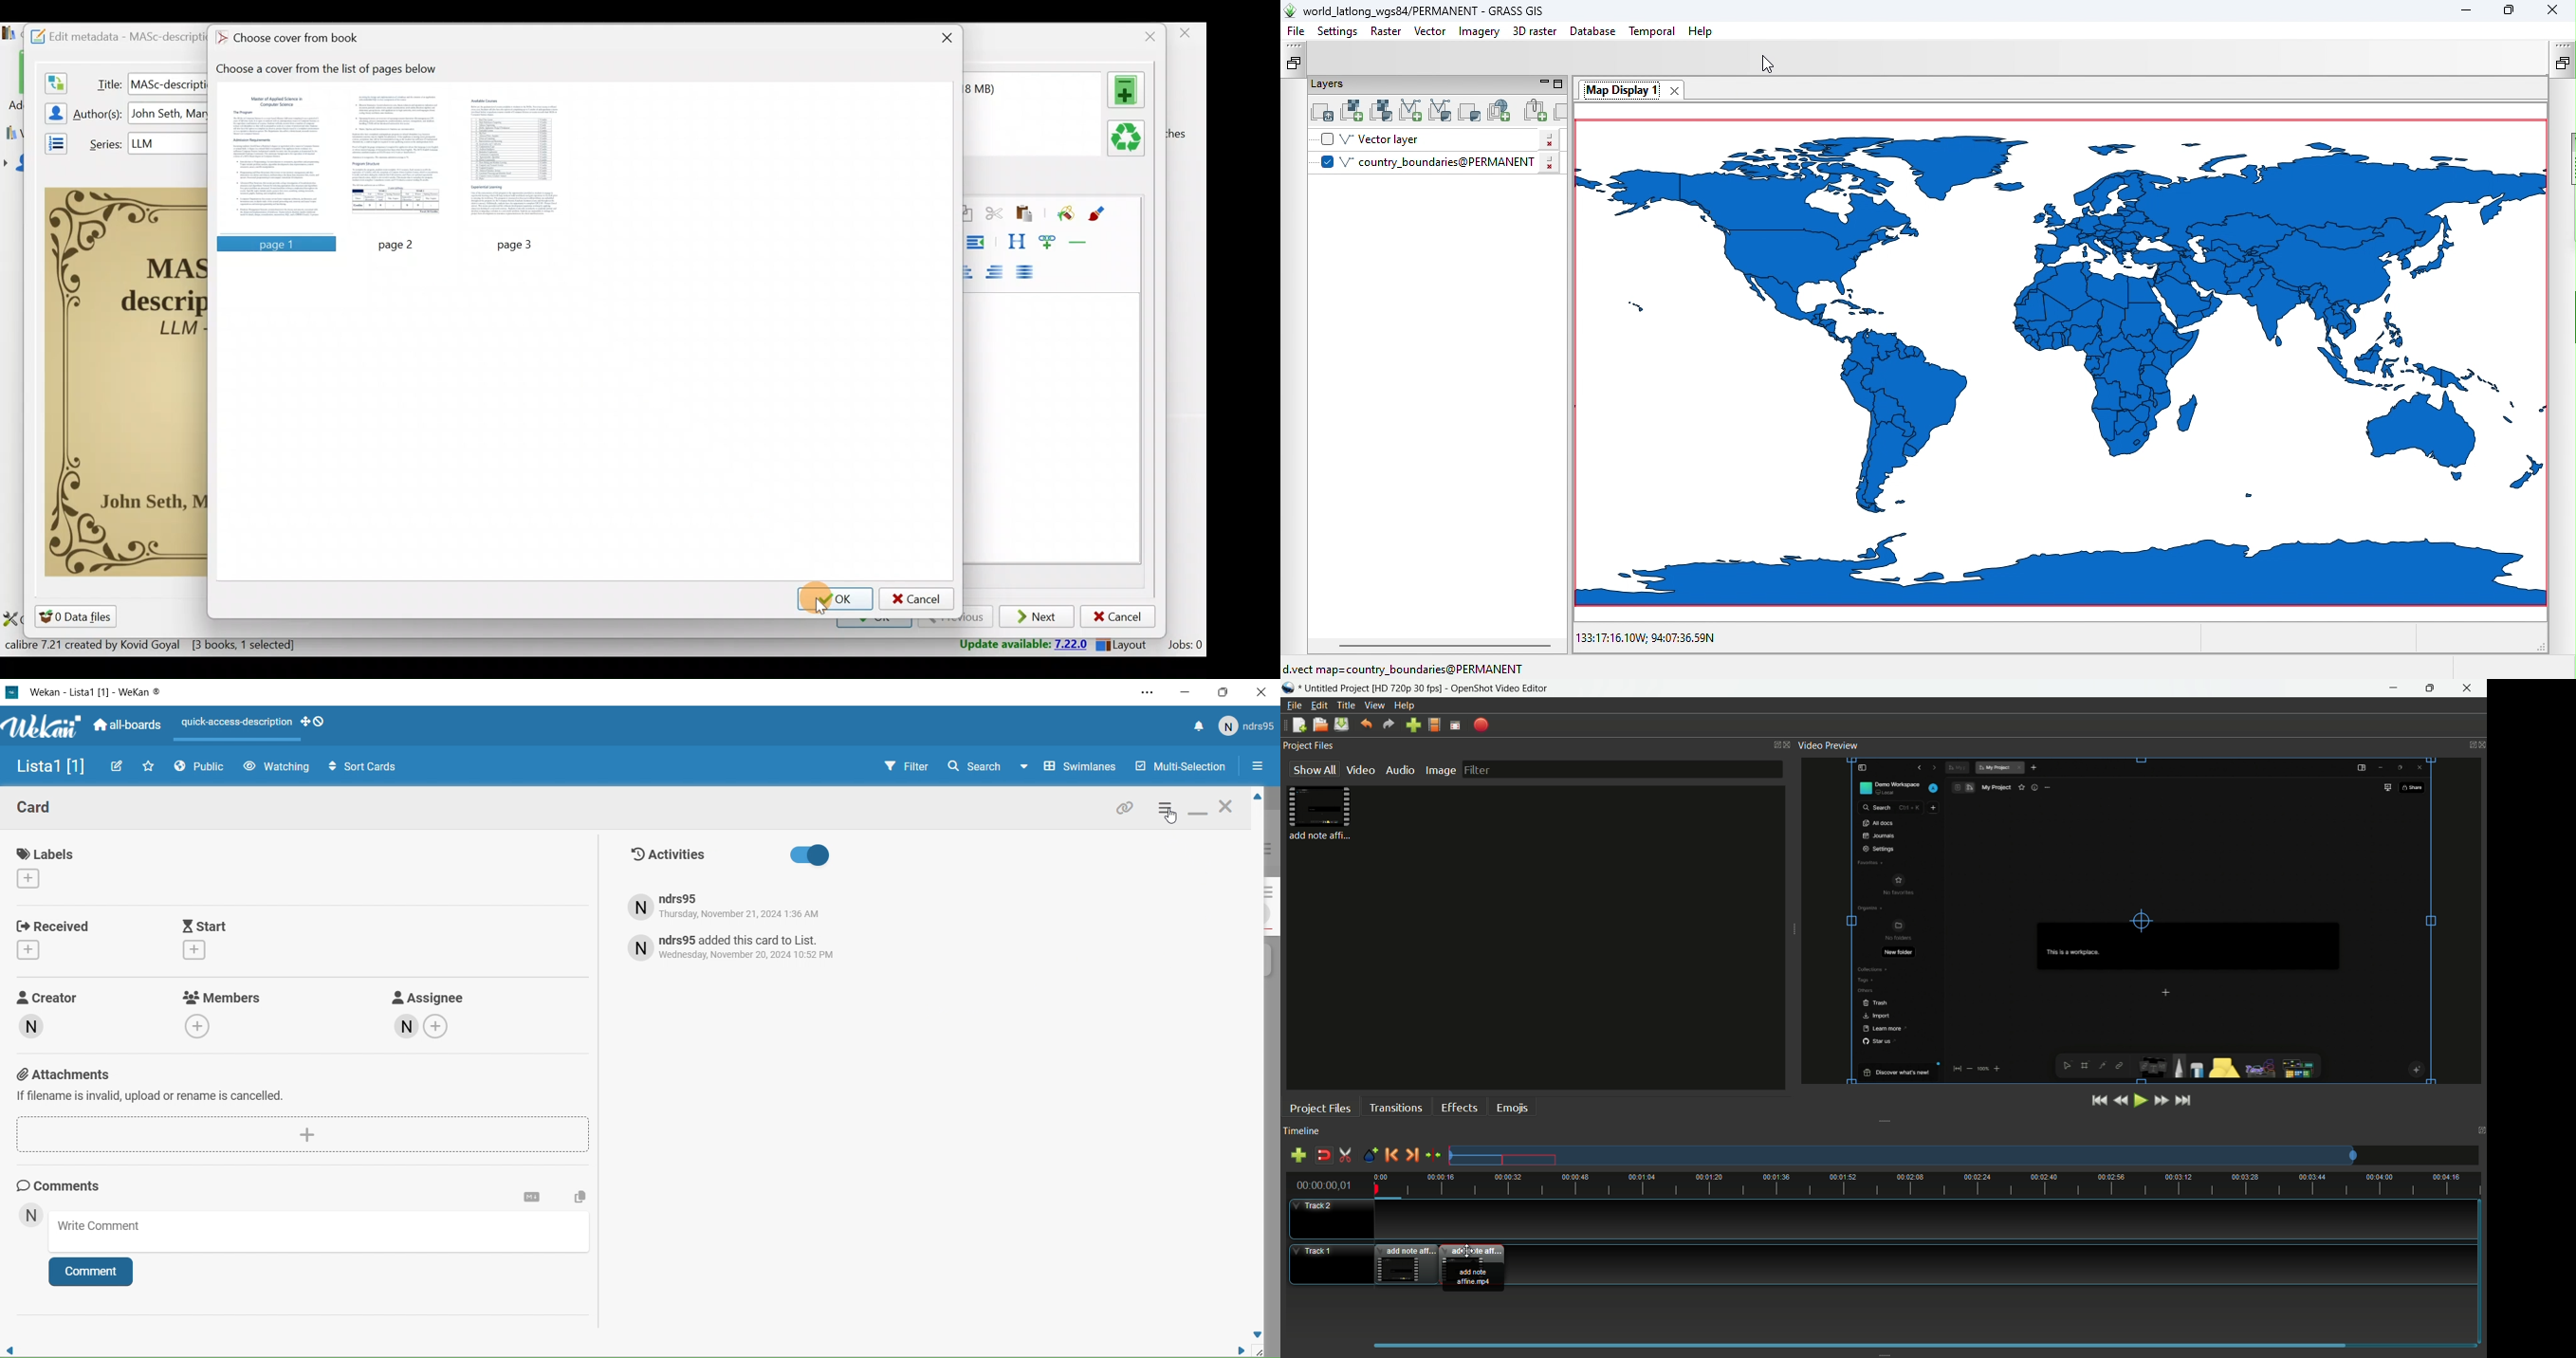  What do you see at coordinates (1129, 90) in the screenshot?
I see `Add a format to this book` at bounding box center [1129, 90].